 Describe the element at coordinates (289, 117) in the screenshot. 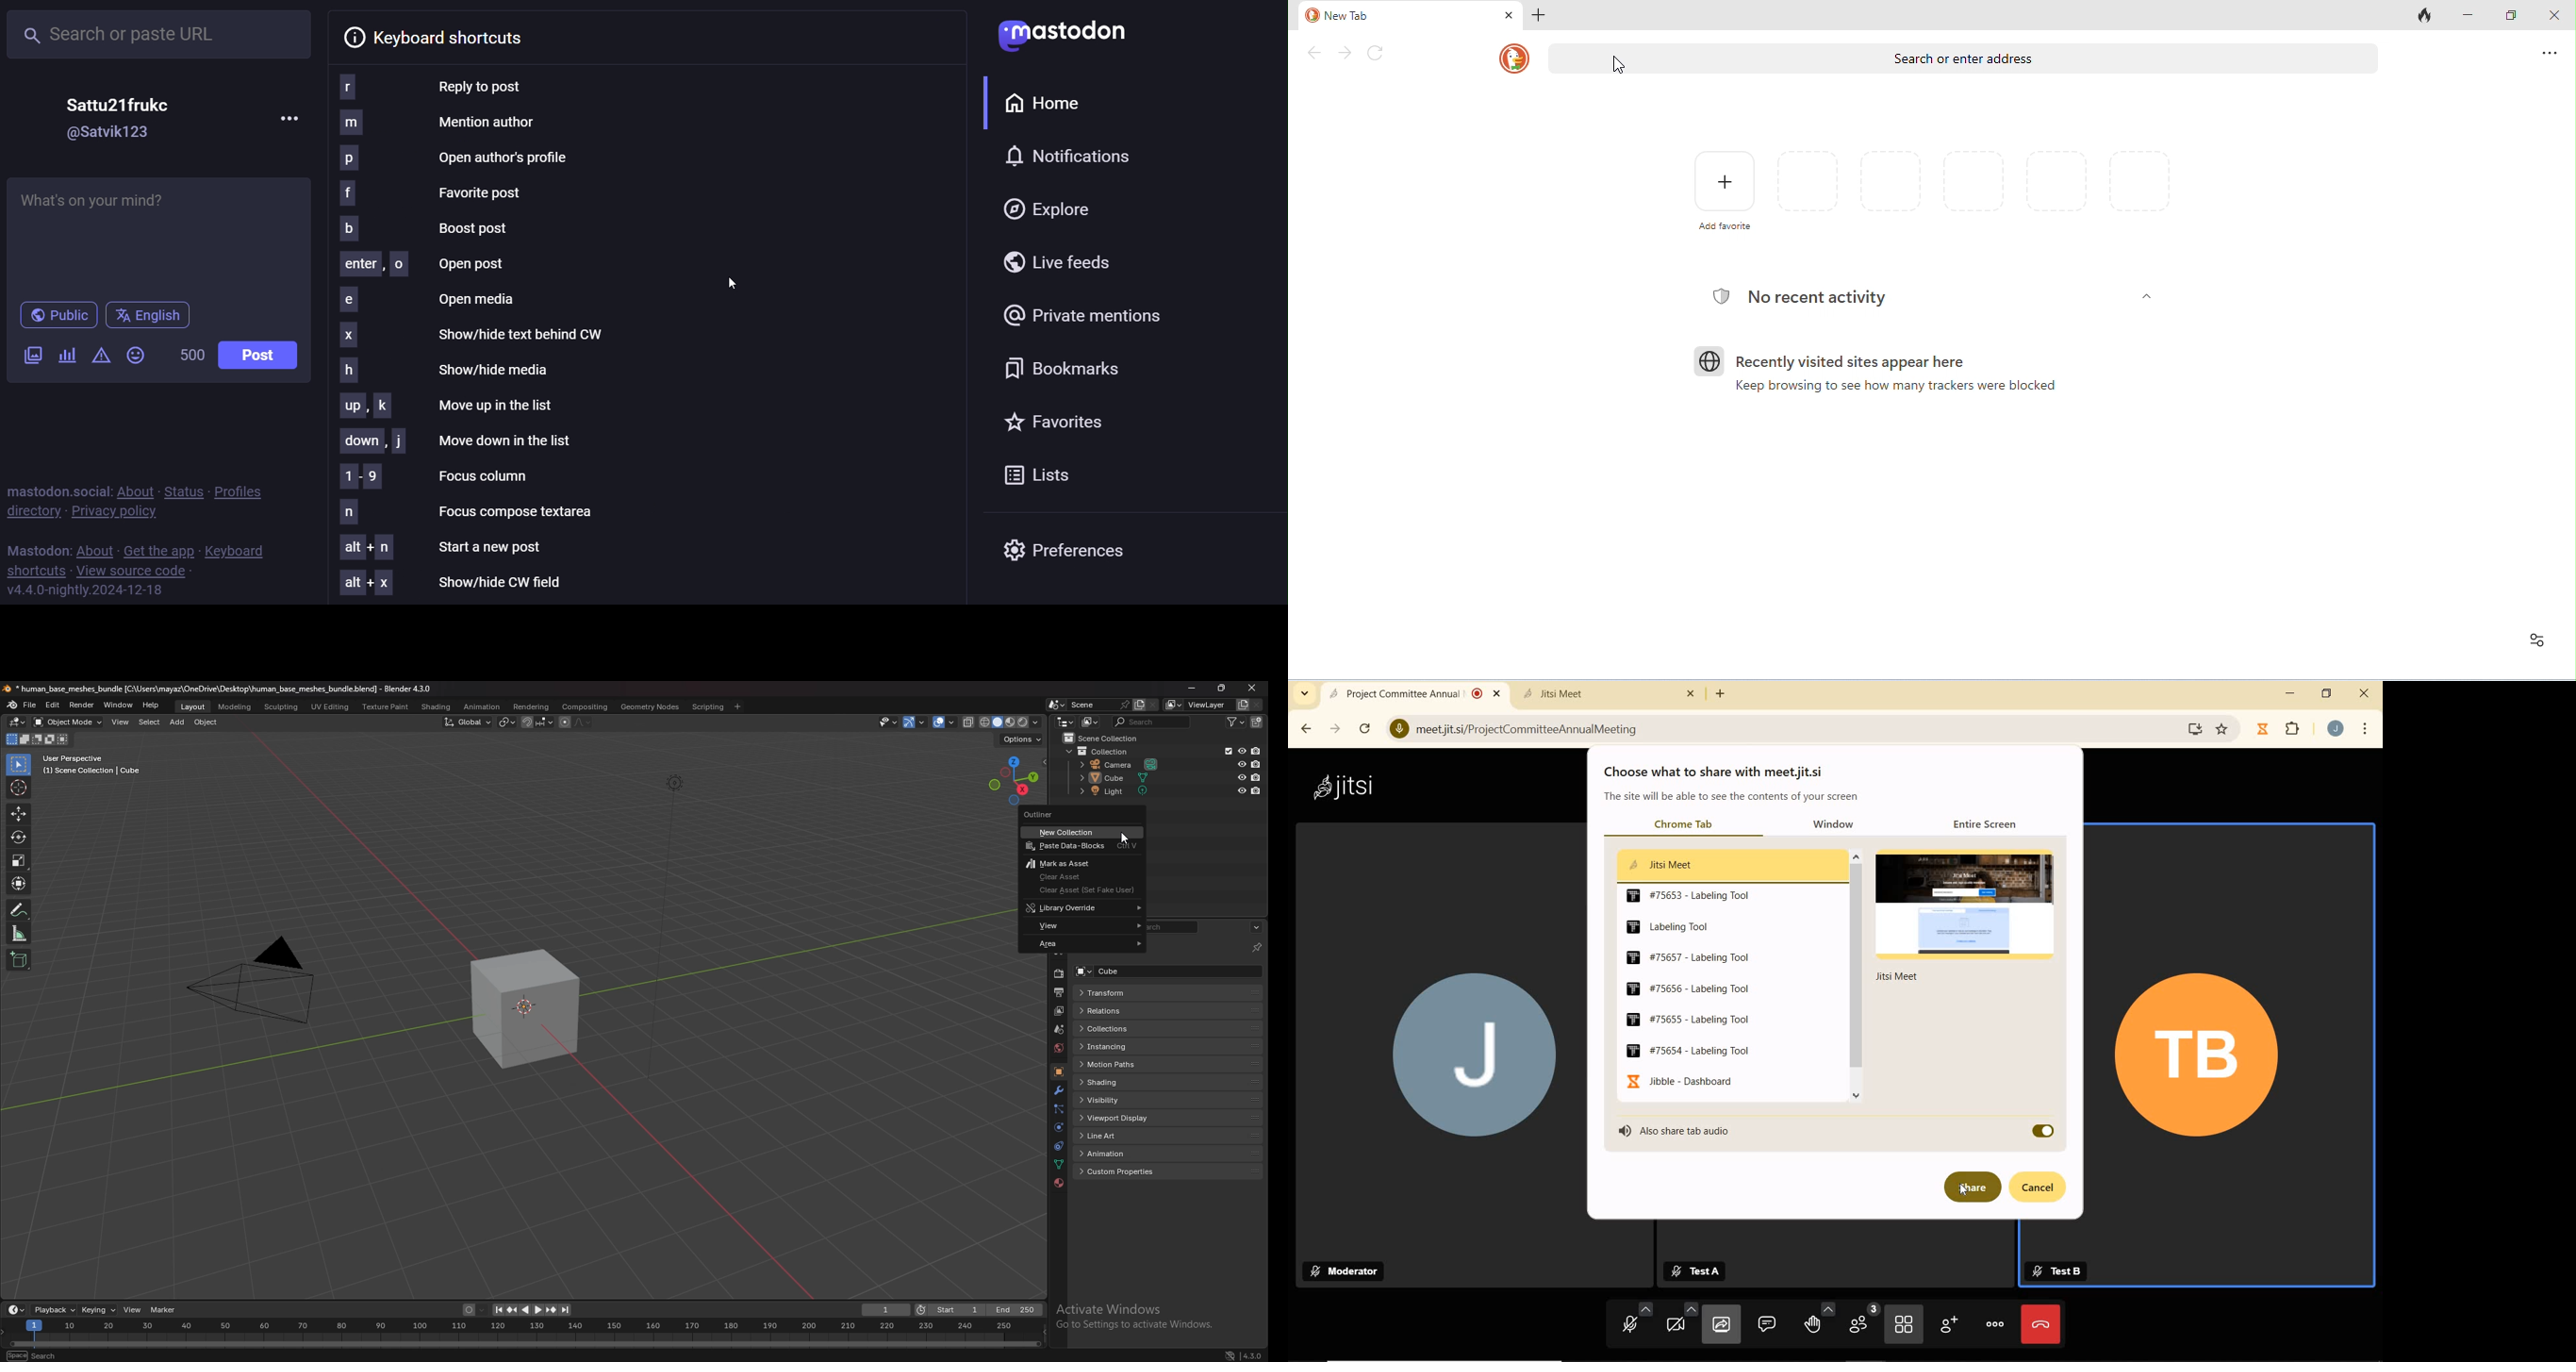

I see `more` at that location.